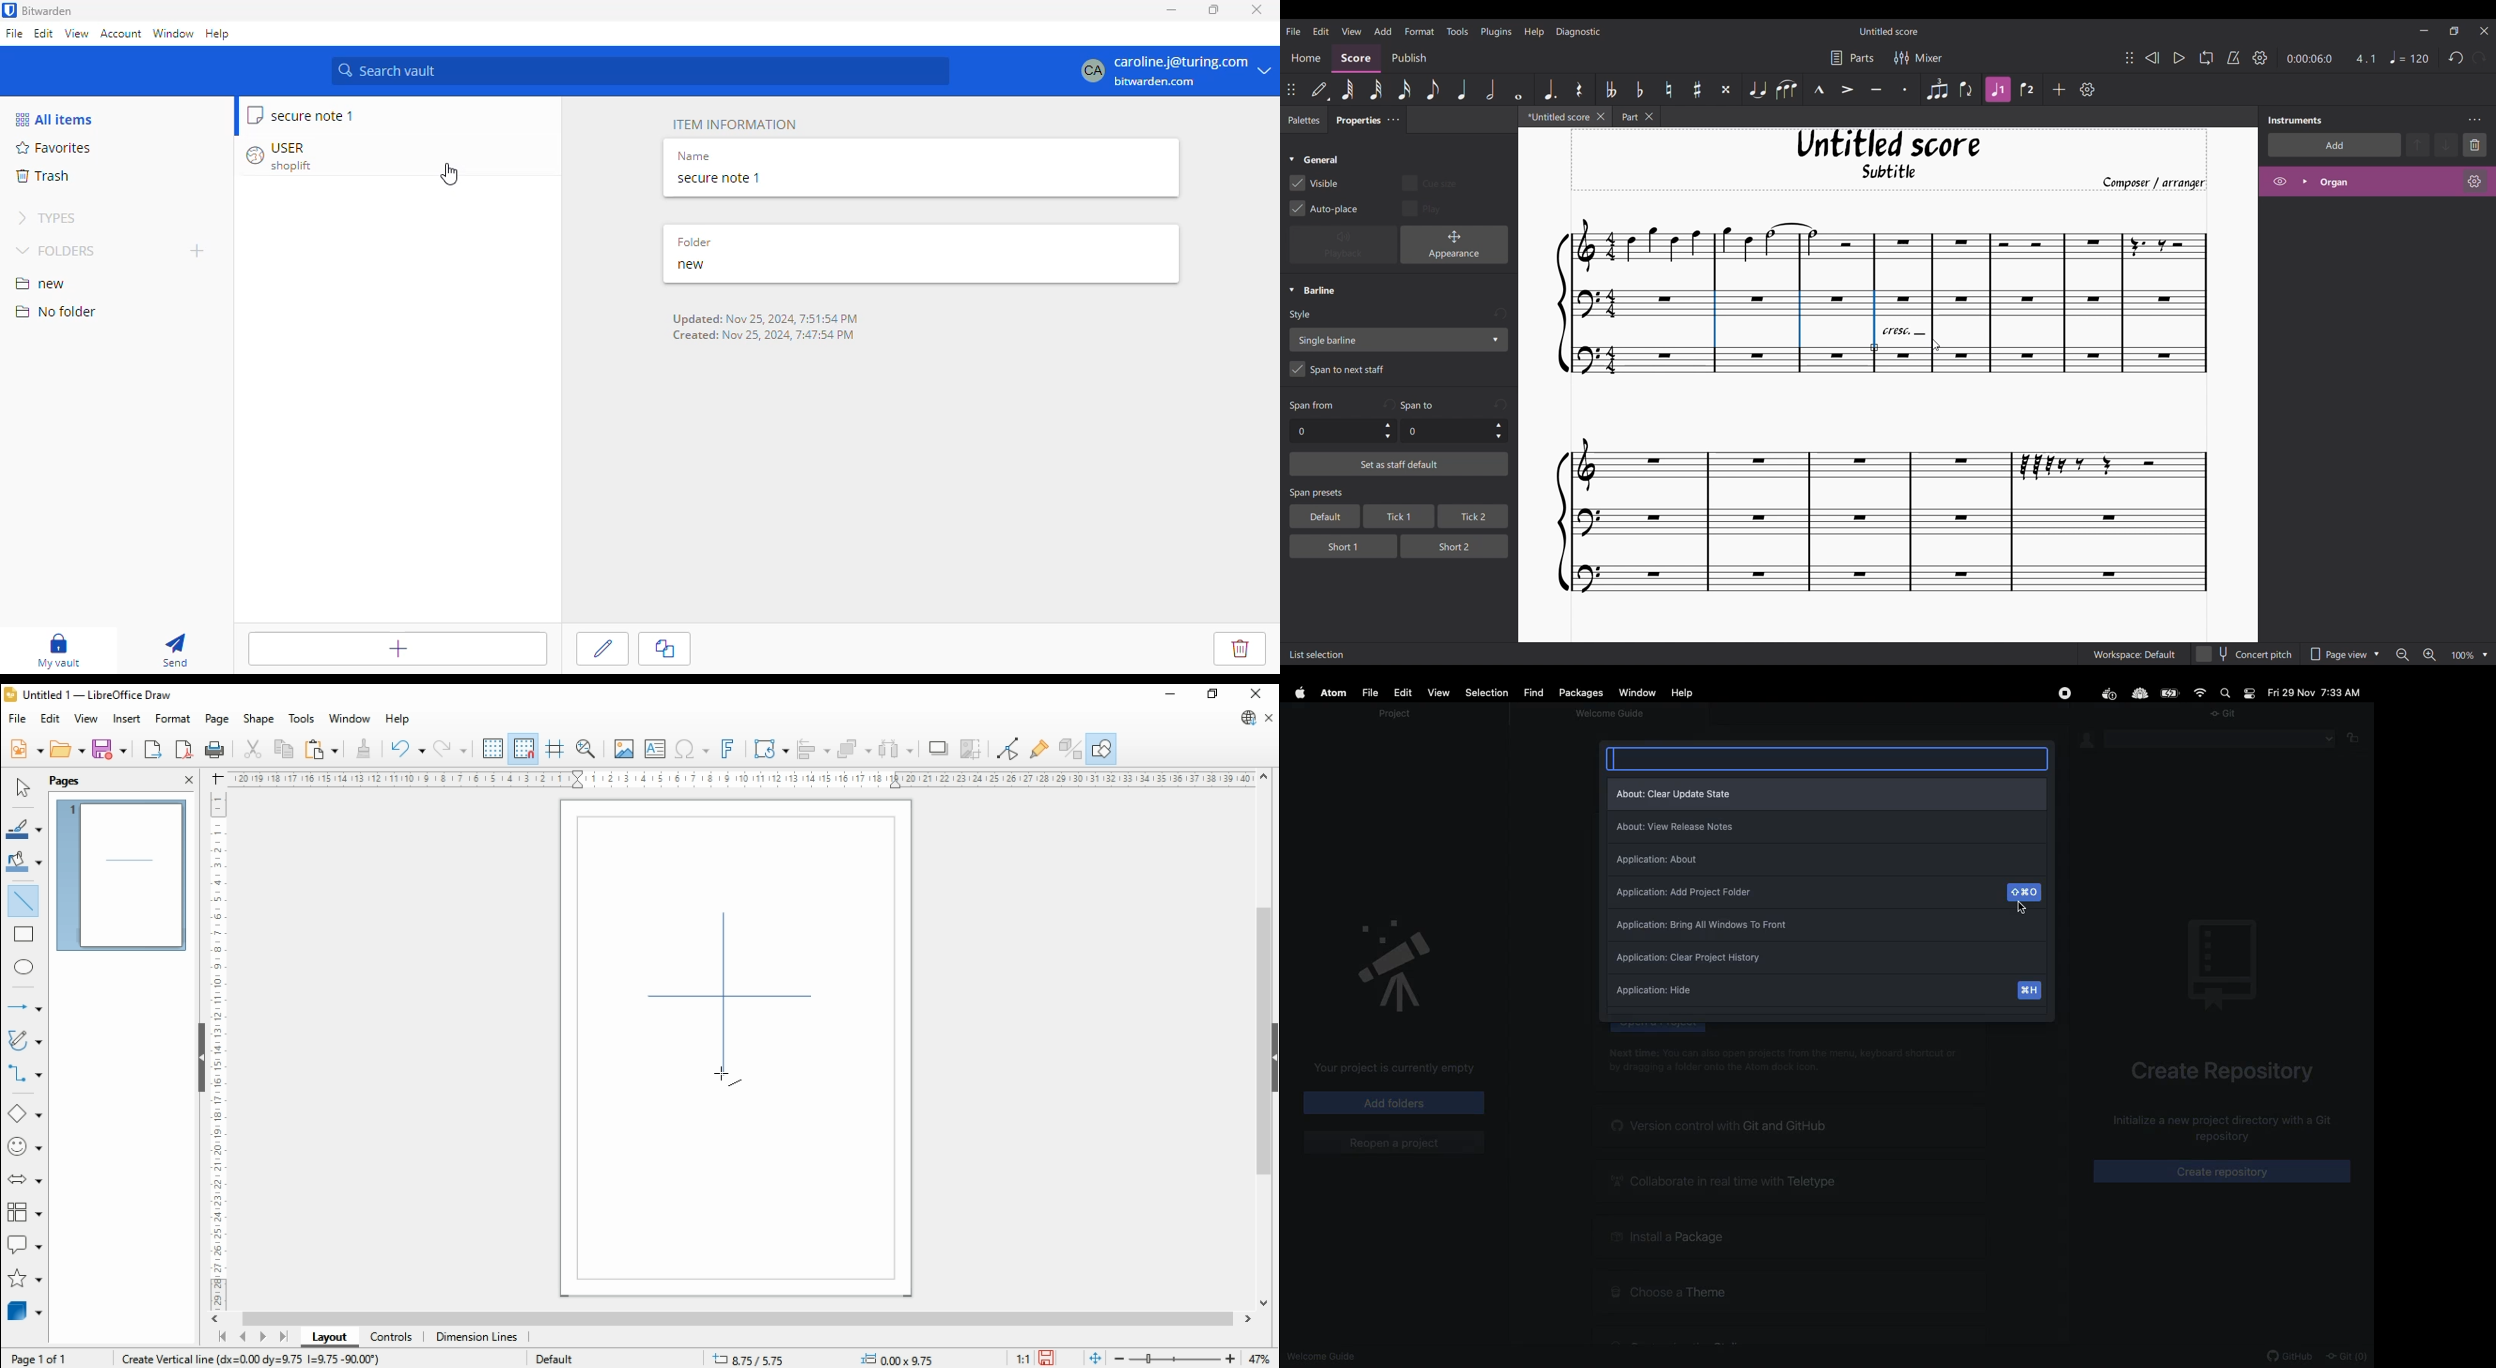  I want to click on Set as staff default, so click(1399, 464).